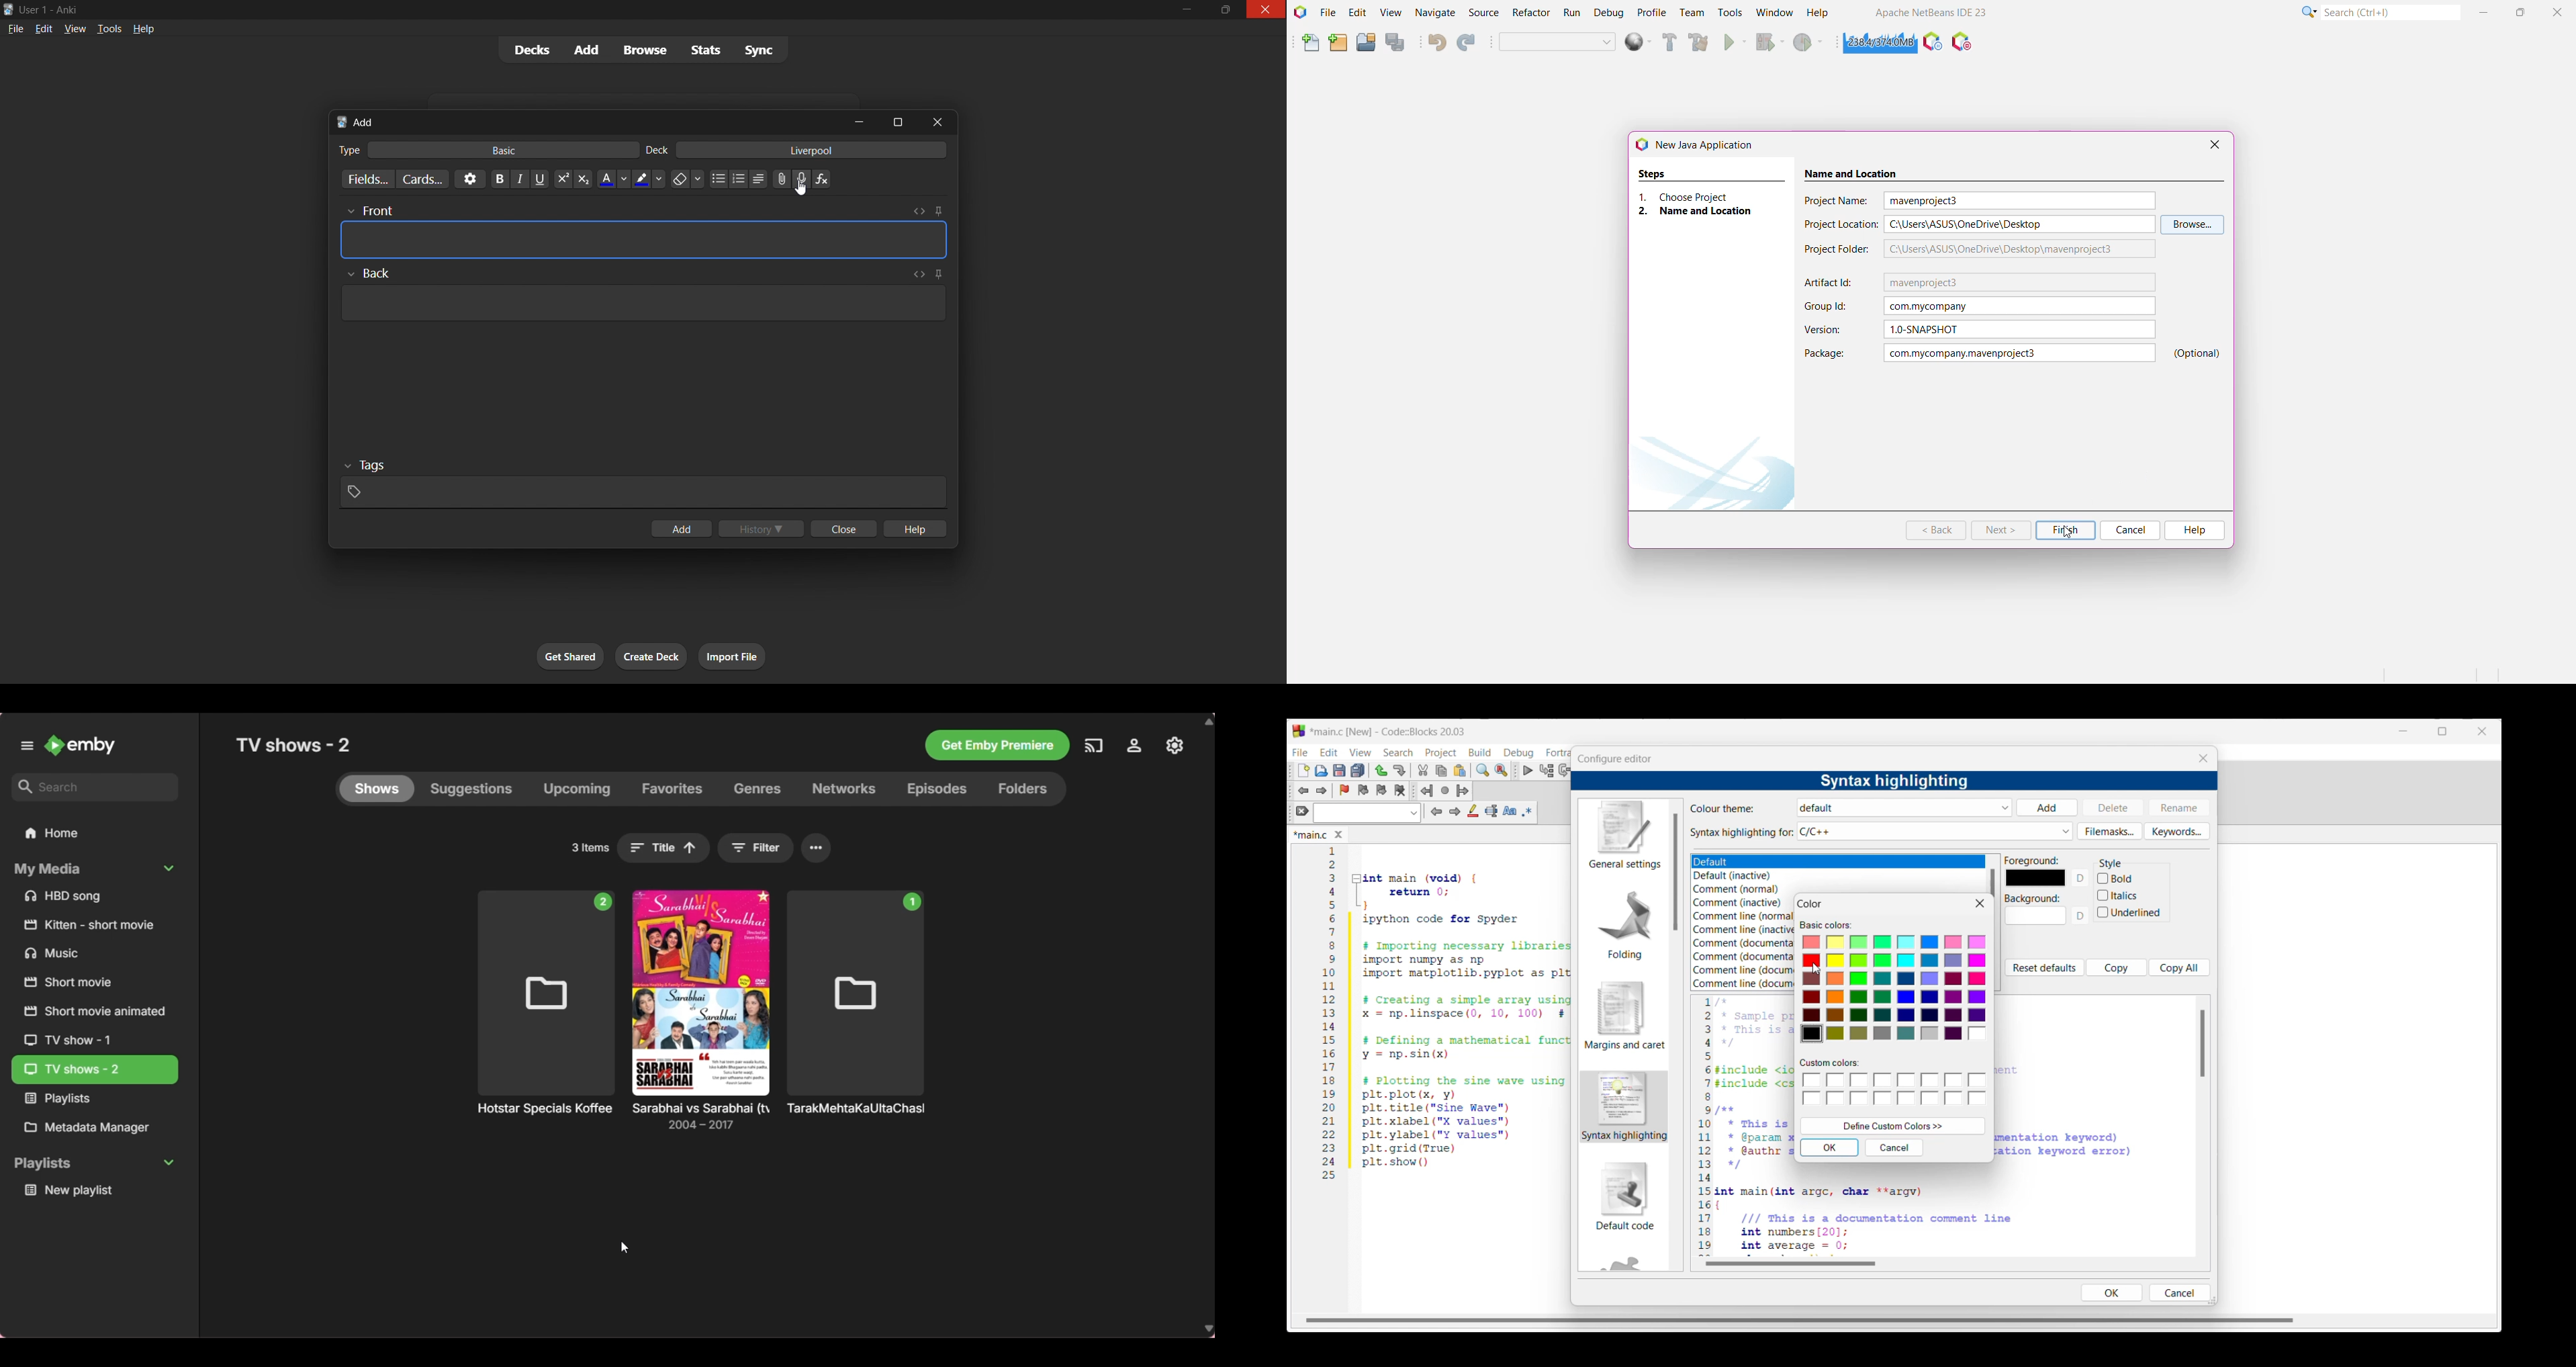 This screenshot has width=2576, height=1372. What do you see at coordinates (844, 529) in the screenshot?
I see `close` at bounding box center [844, 529].